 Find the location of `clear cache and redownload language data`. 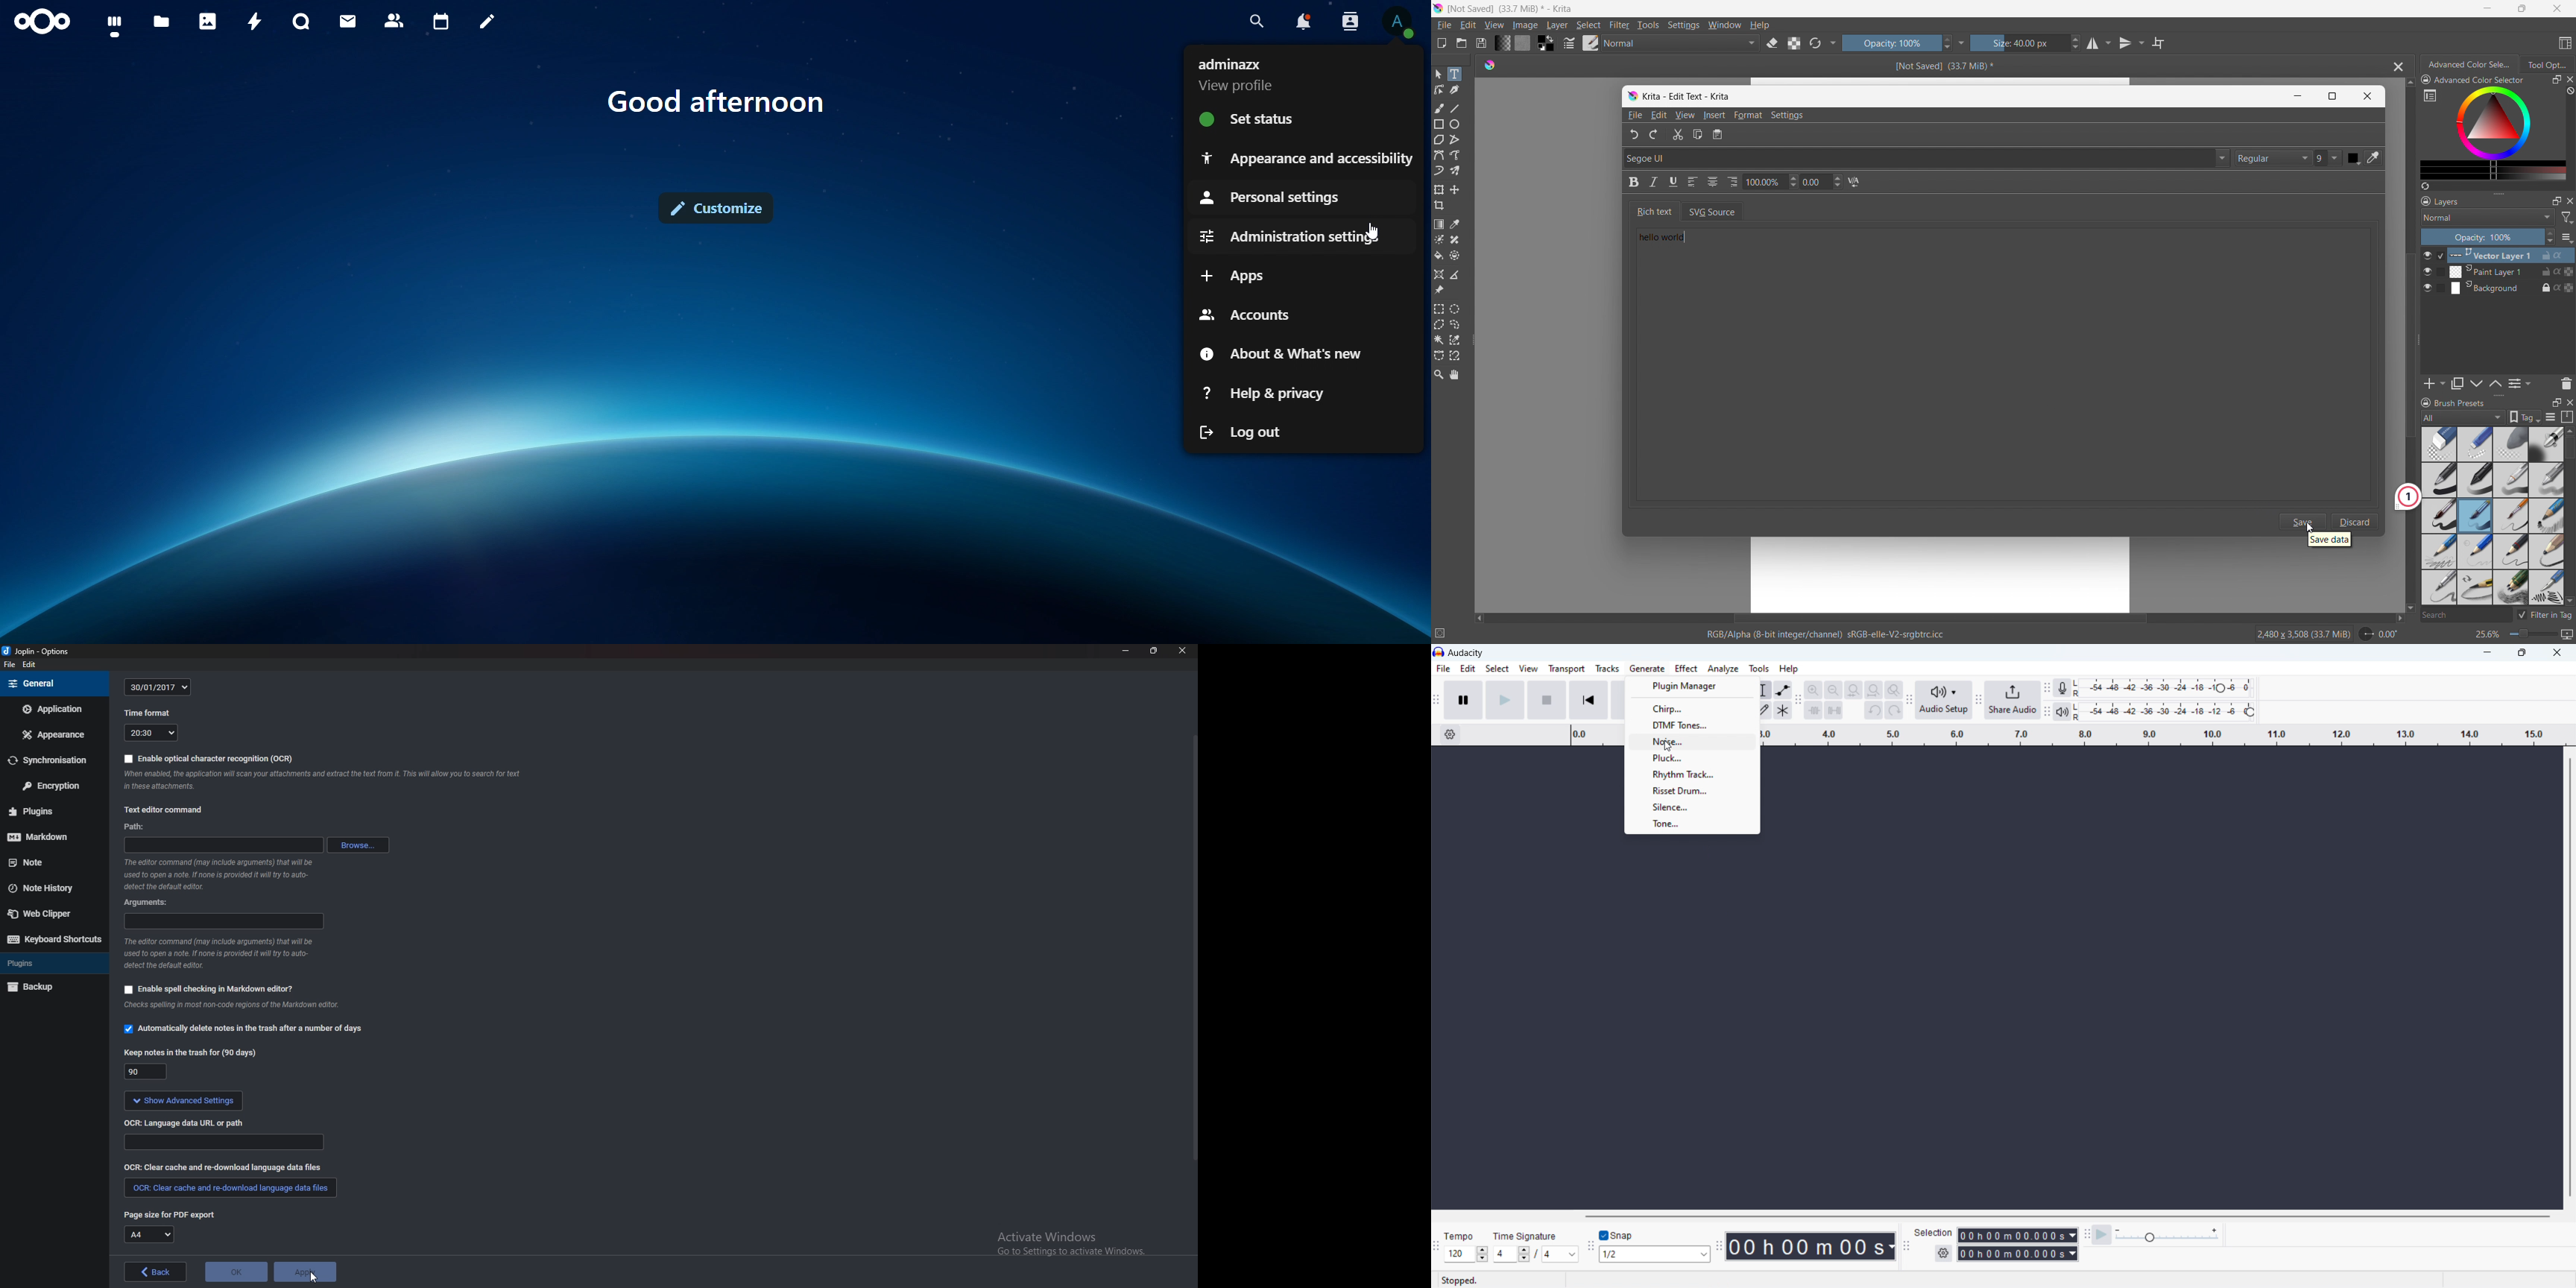

clear cache and redownload language data is located at coordinates (230, 1188).